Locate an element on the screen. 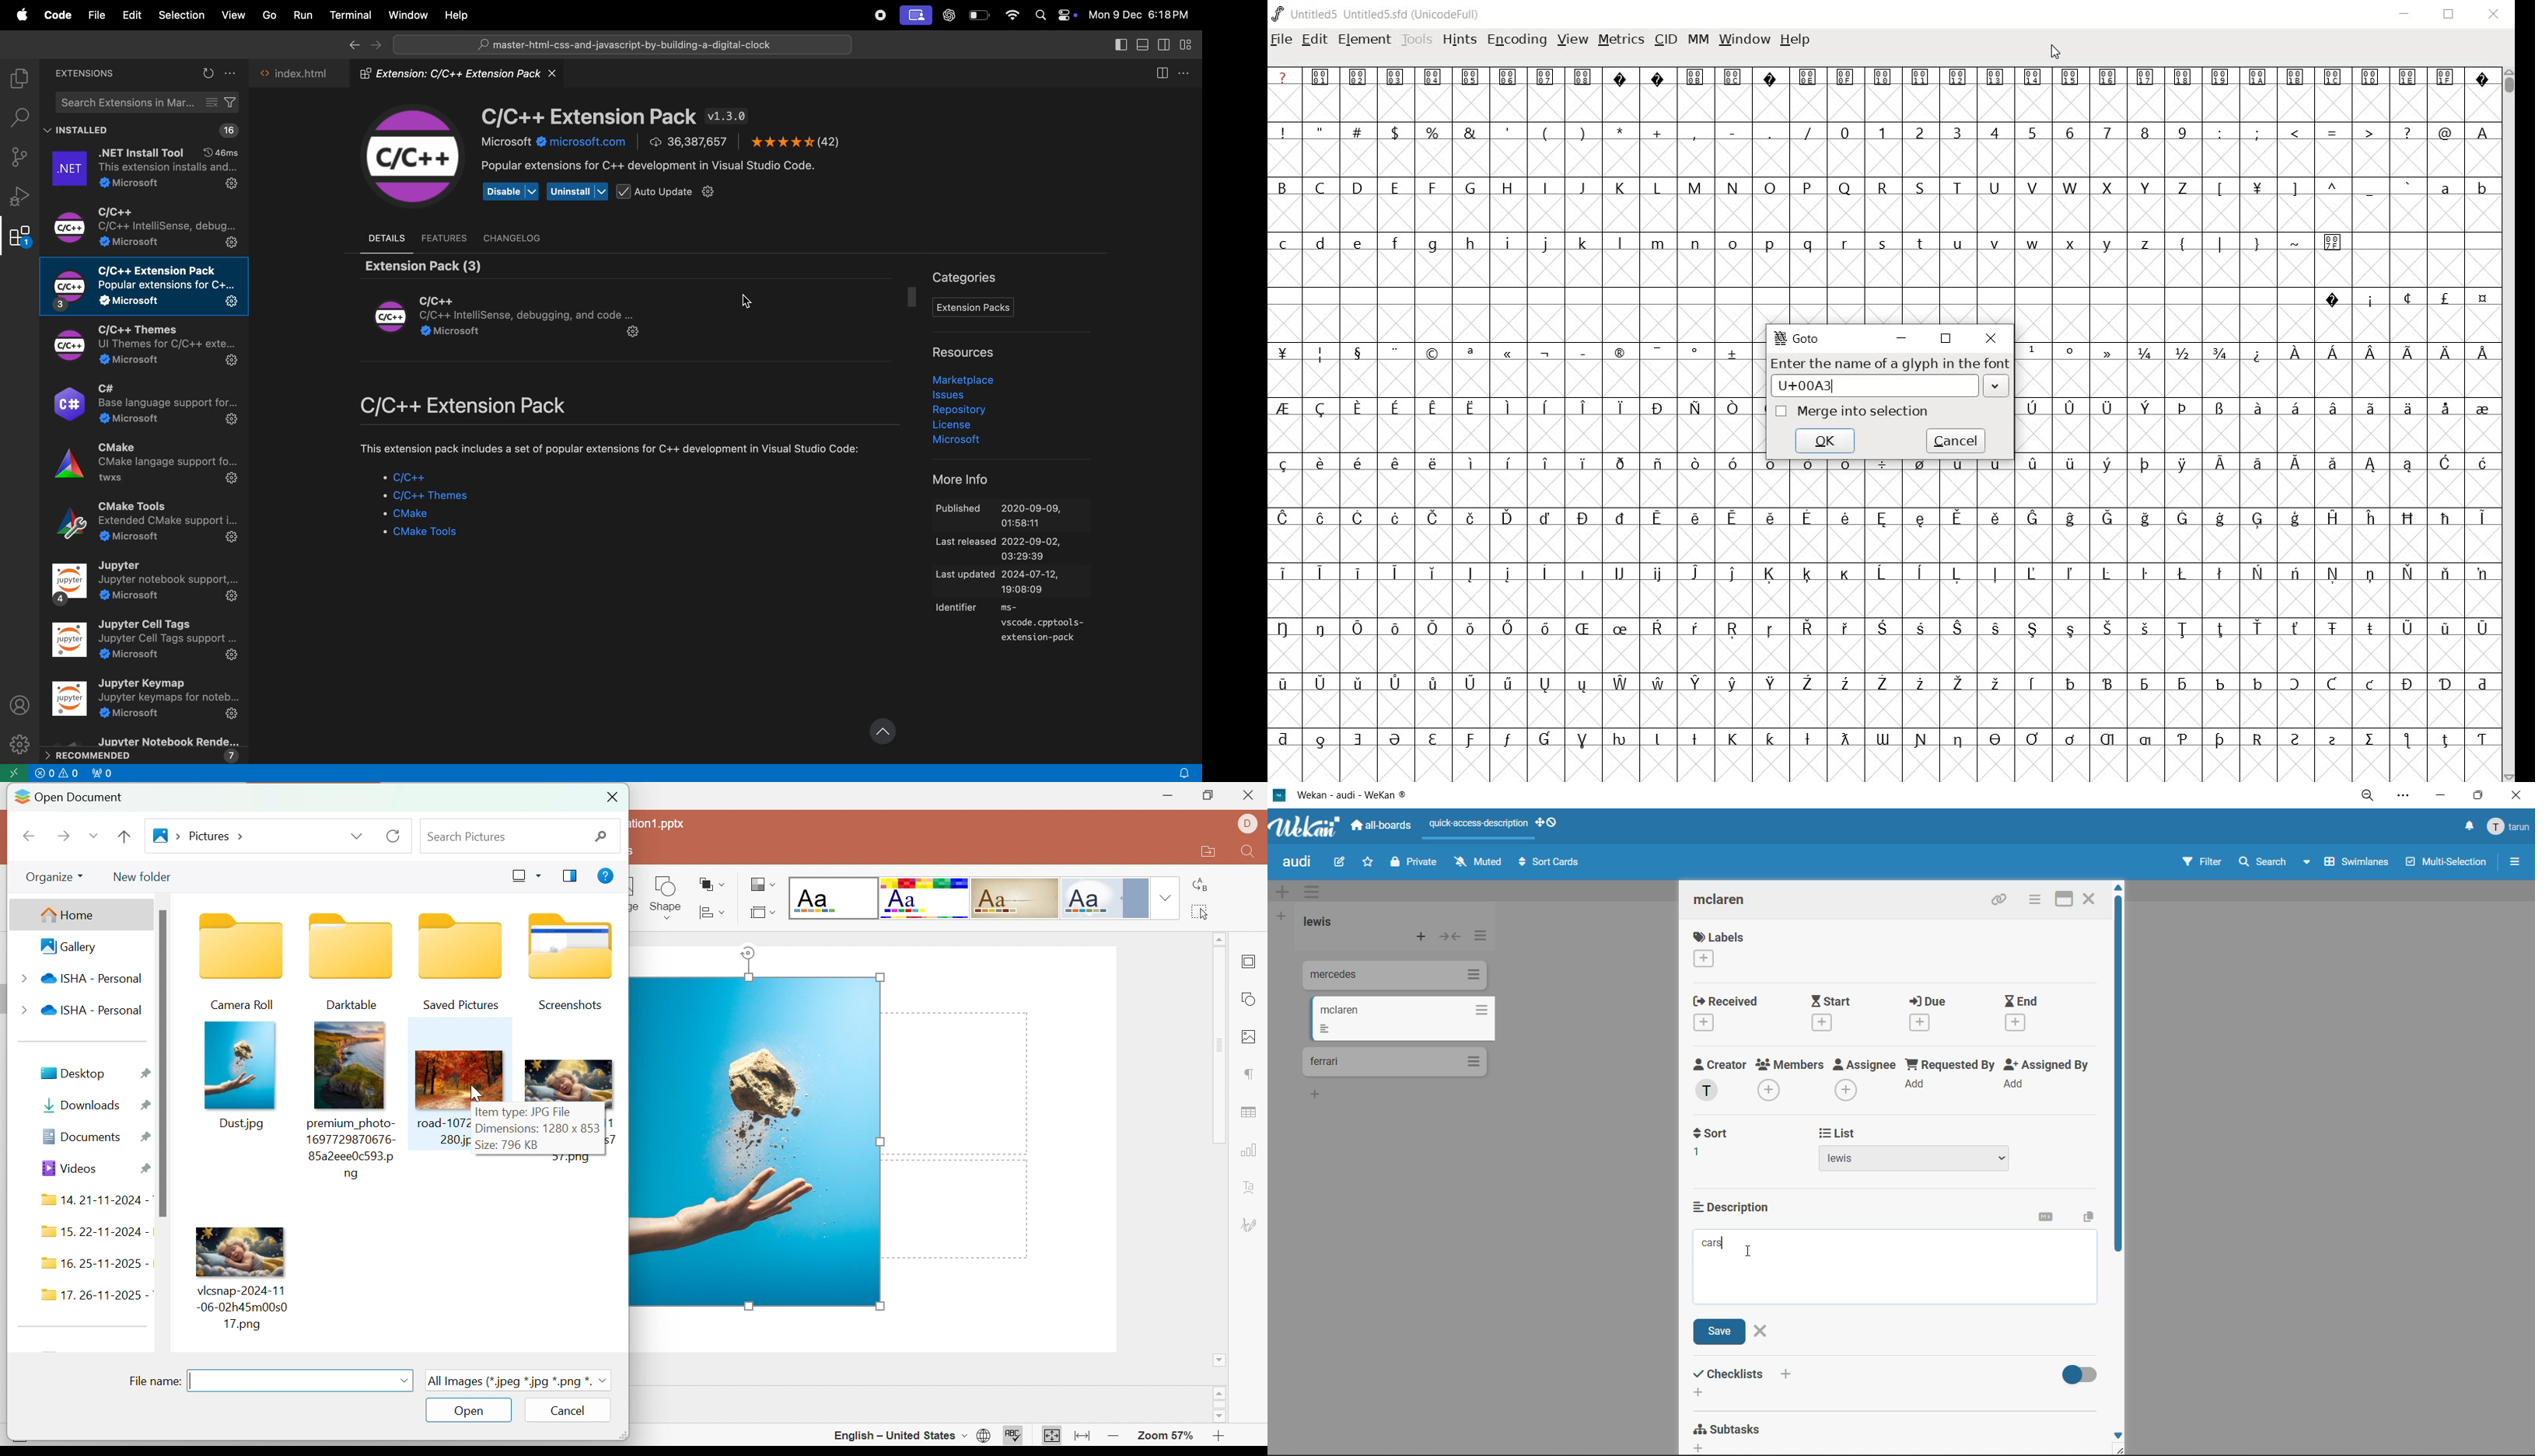  ENCODING is located at coordinates (1516, 41).